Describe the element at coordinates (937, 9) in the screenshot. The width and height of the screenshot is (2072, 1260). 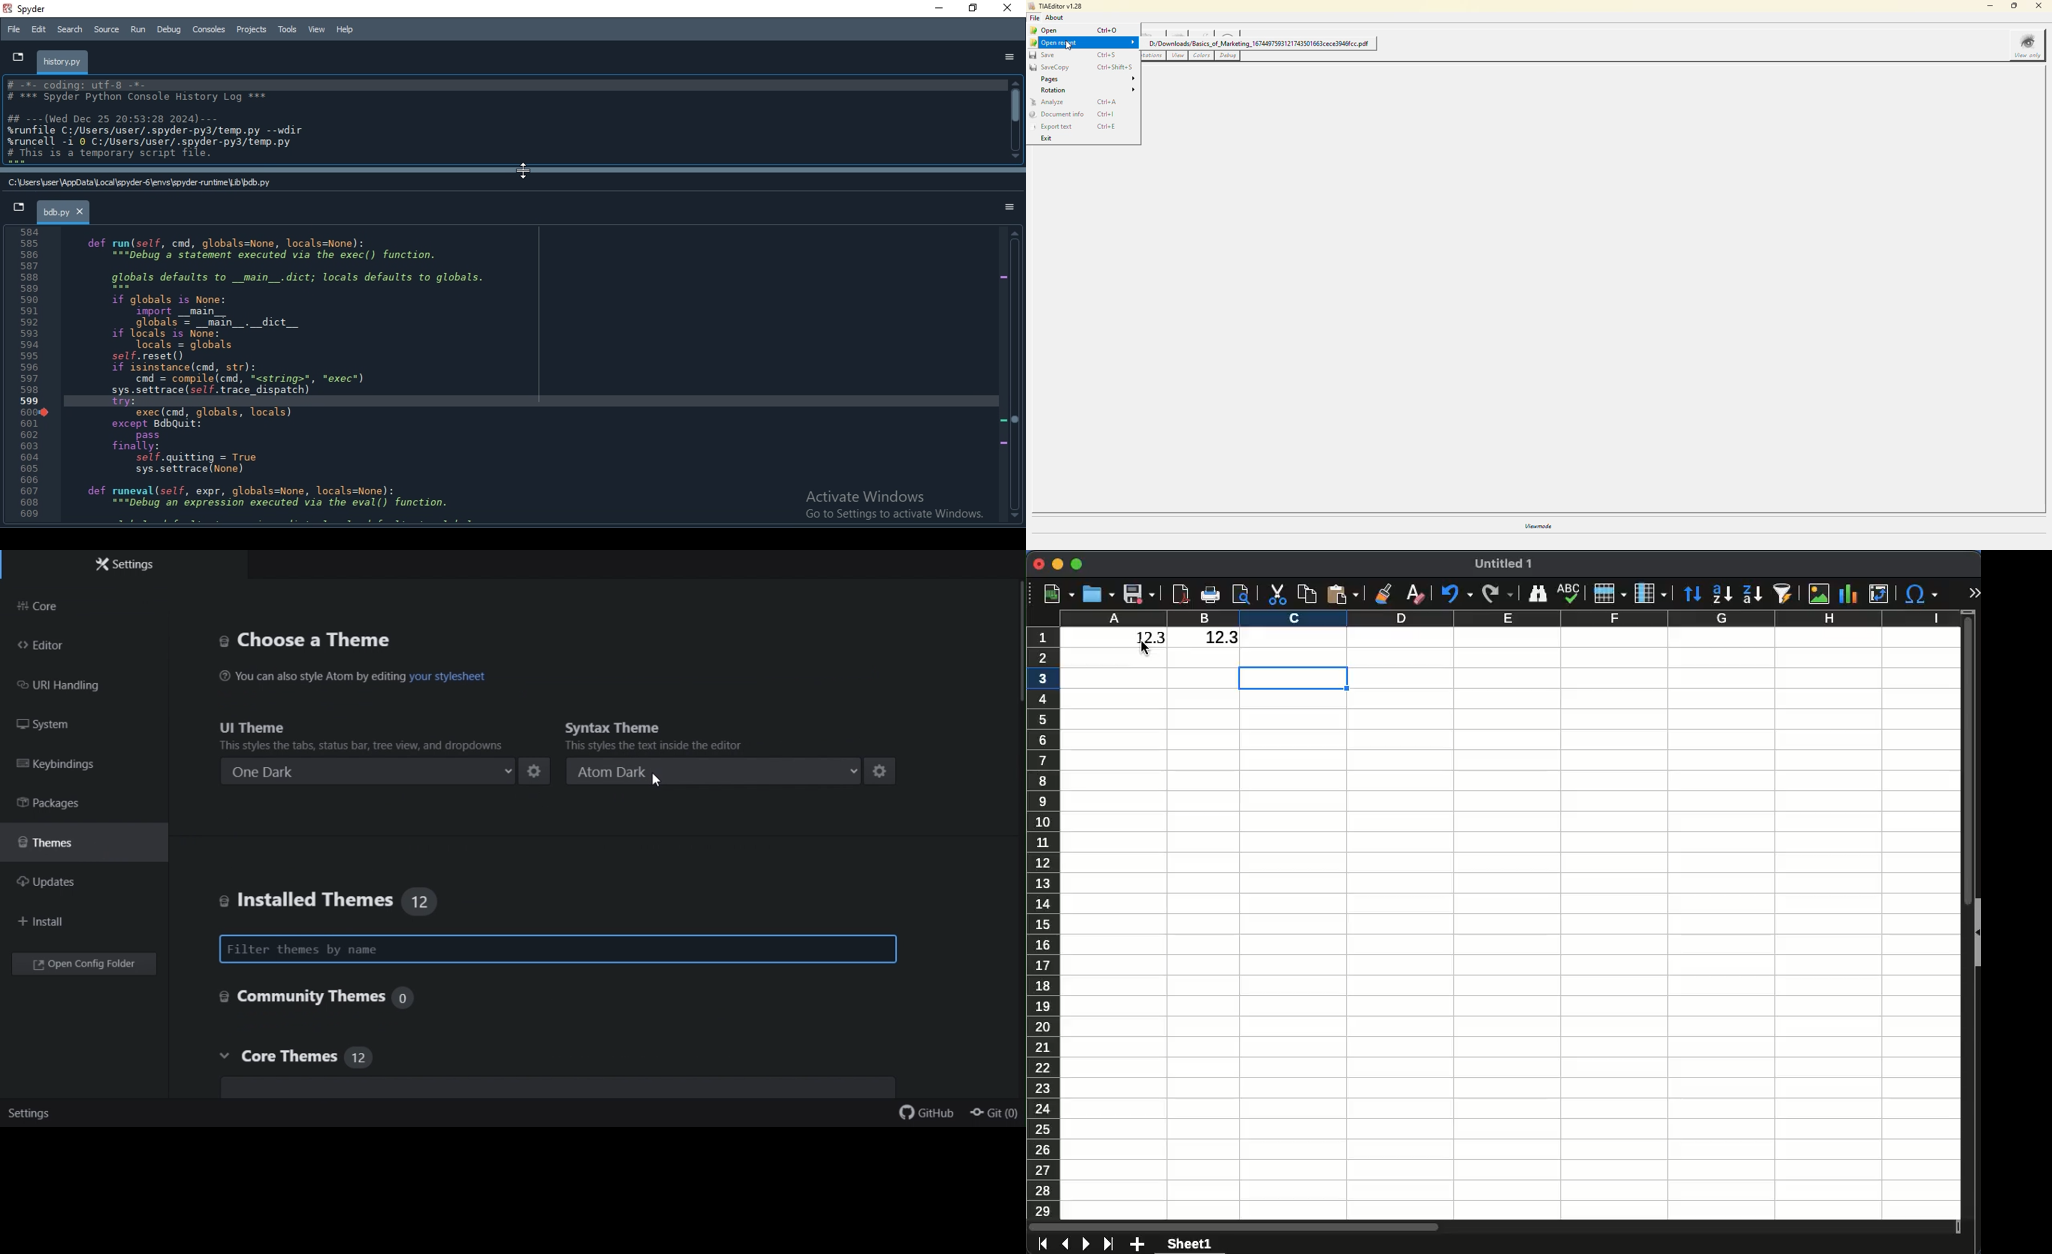
I see `minimise` at that location.